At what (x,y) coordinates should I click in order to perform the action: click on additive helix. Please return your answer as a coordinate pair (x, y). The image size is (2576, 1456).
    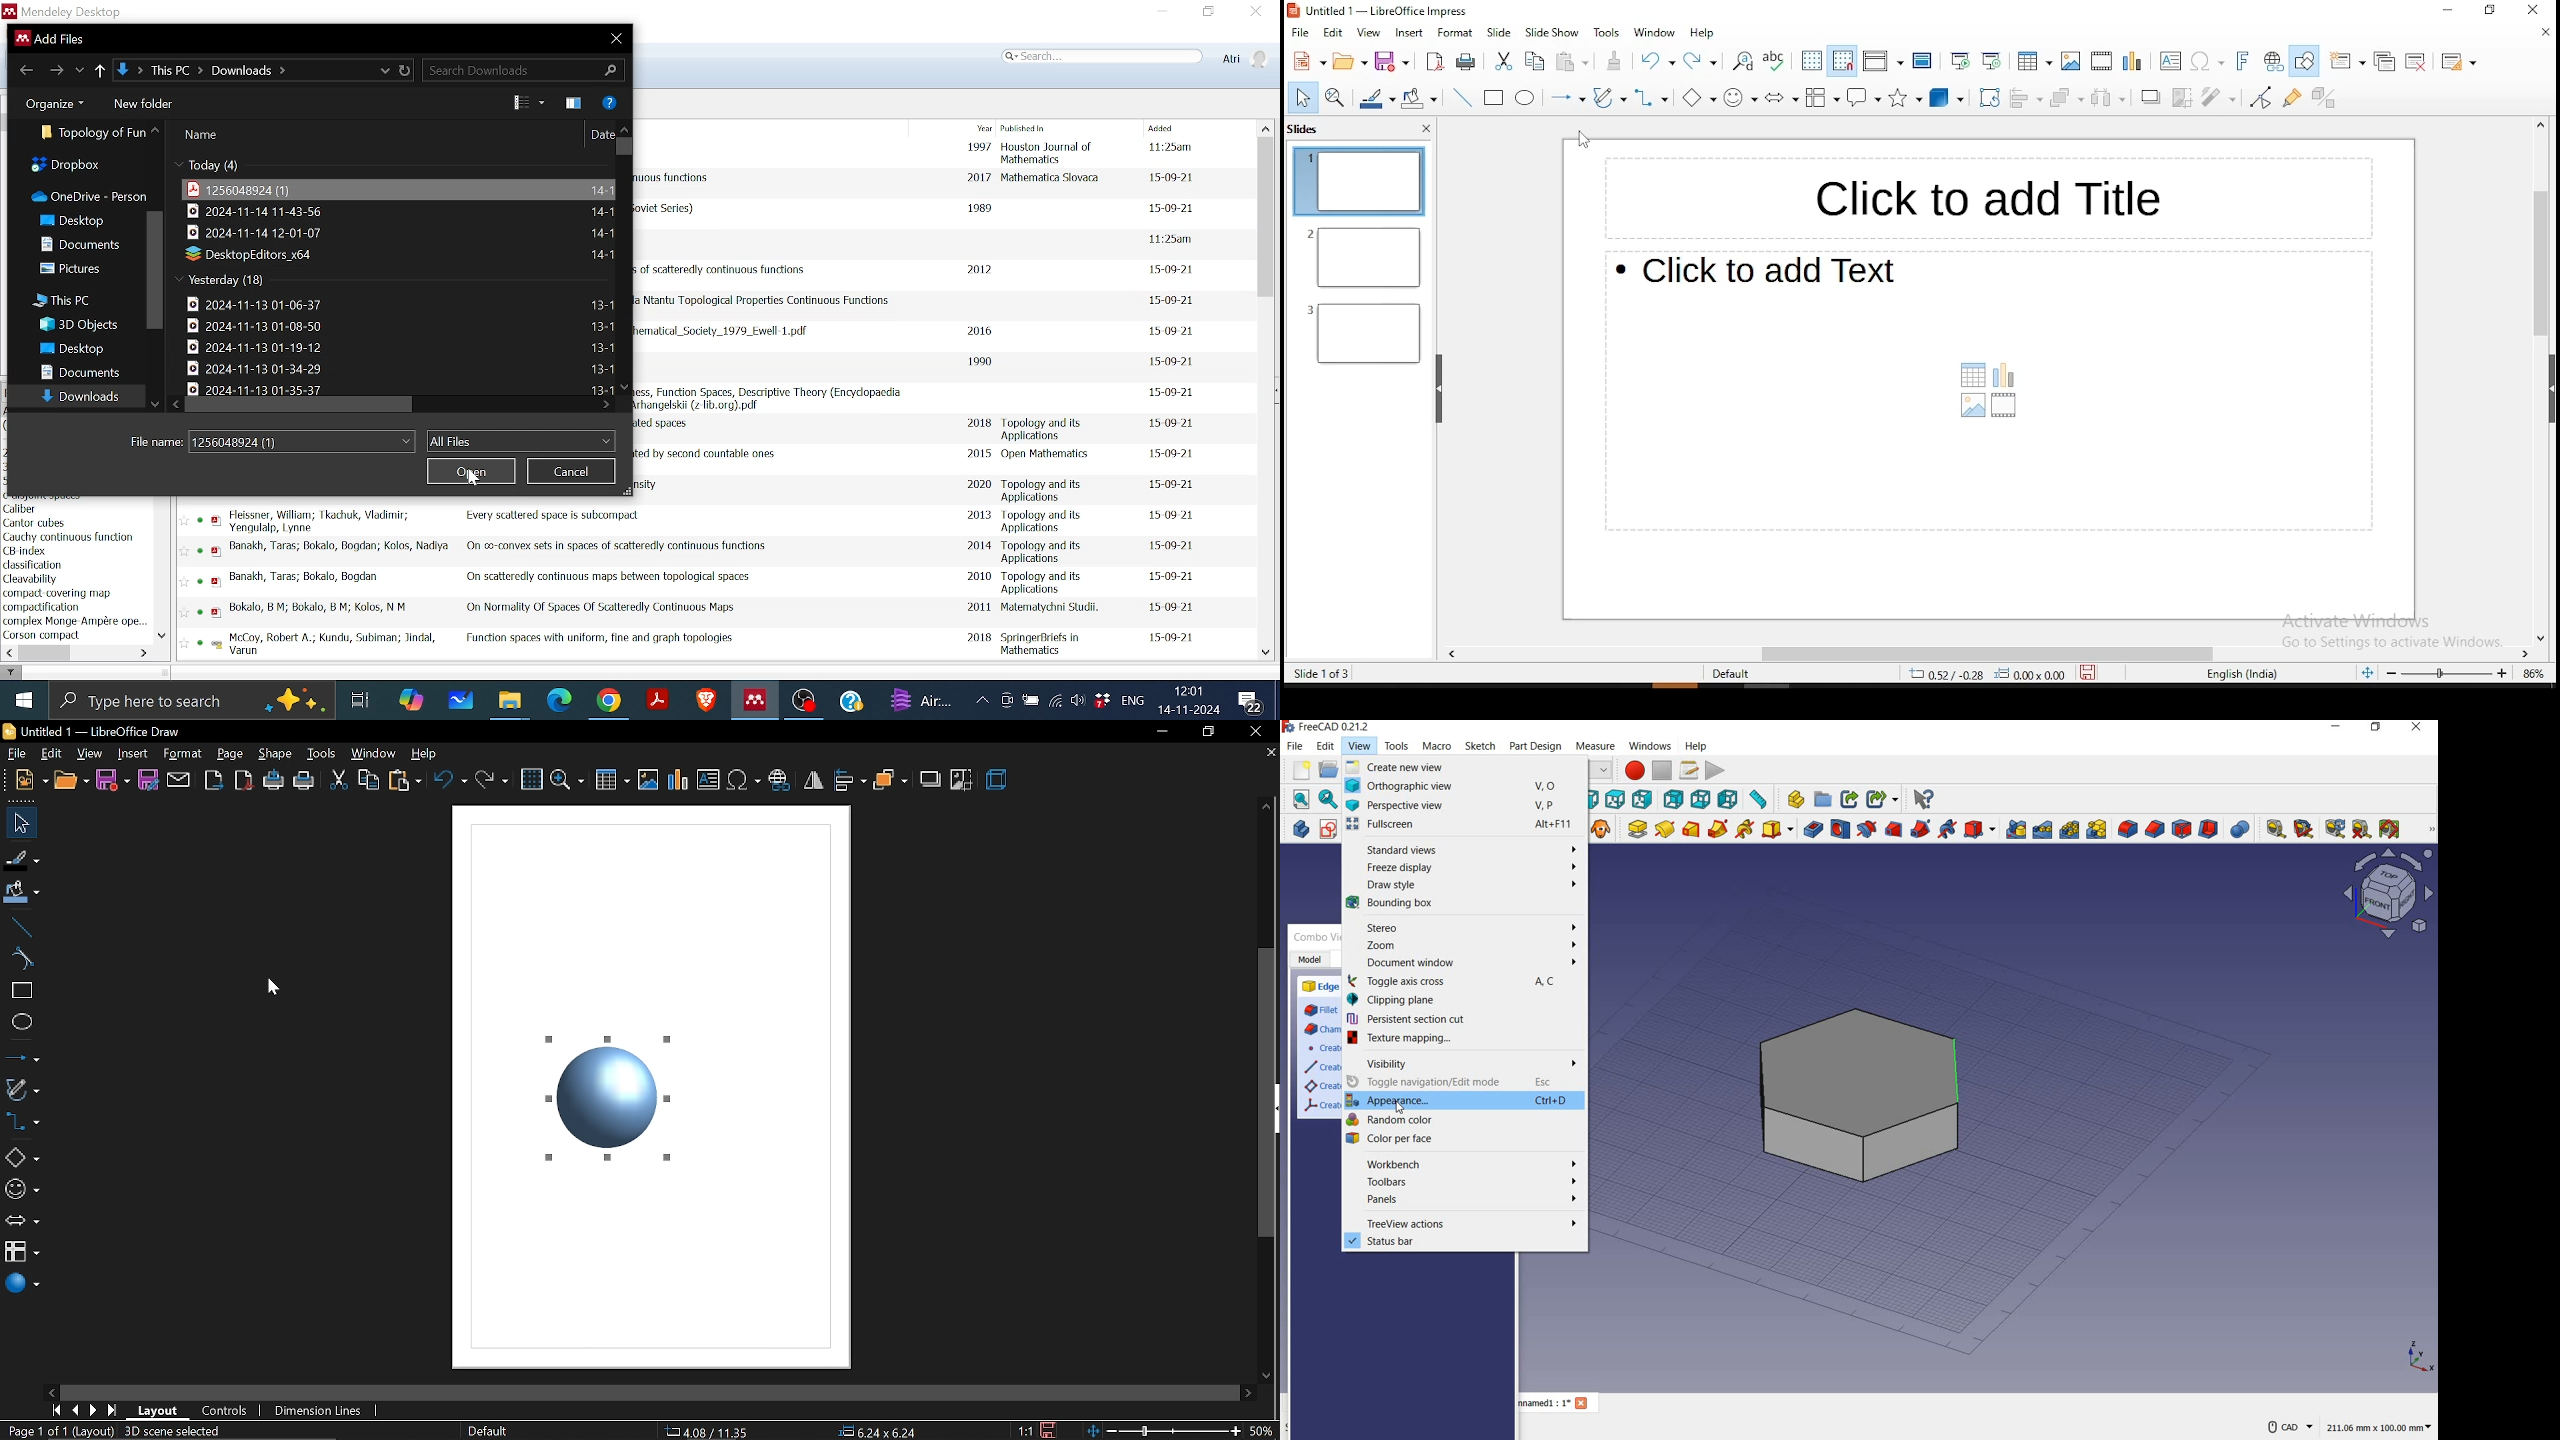
    Looking at the image, I should click on (1746, 829).